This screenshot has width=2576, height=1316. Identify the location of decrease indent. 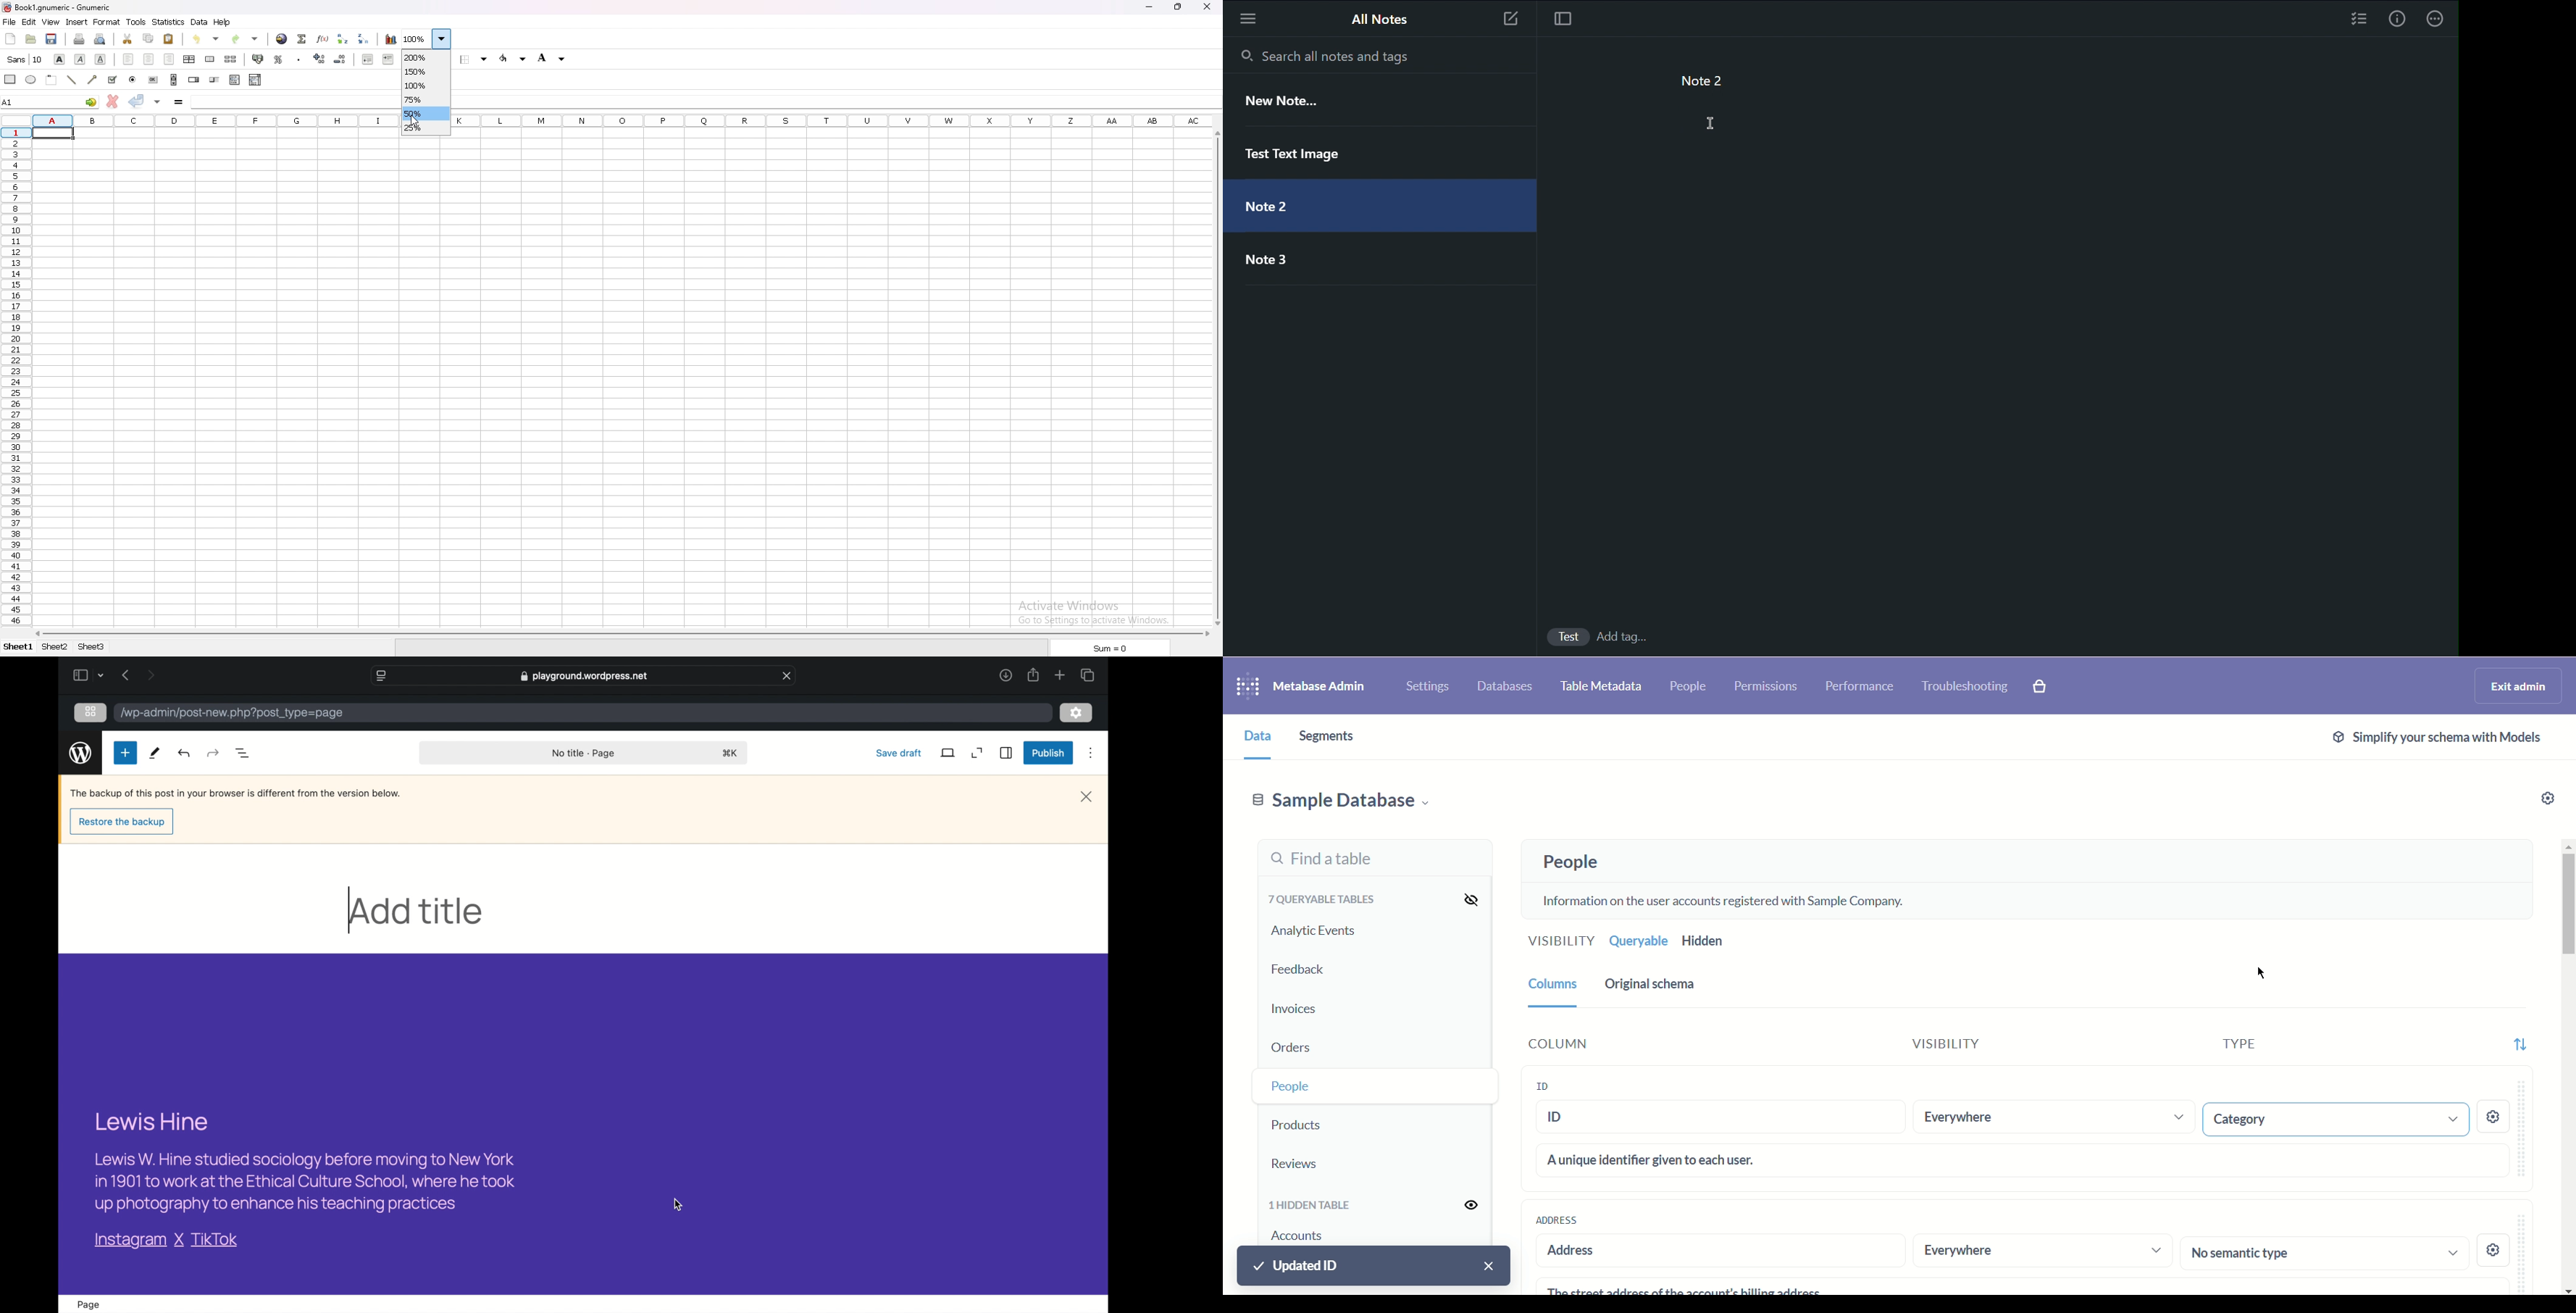
(368, 60).